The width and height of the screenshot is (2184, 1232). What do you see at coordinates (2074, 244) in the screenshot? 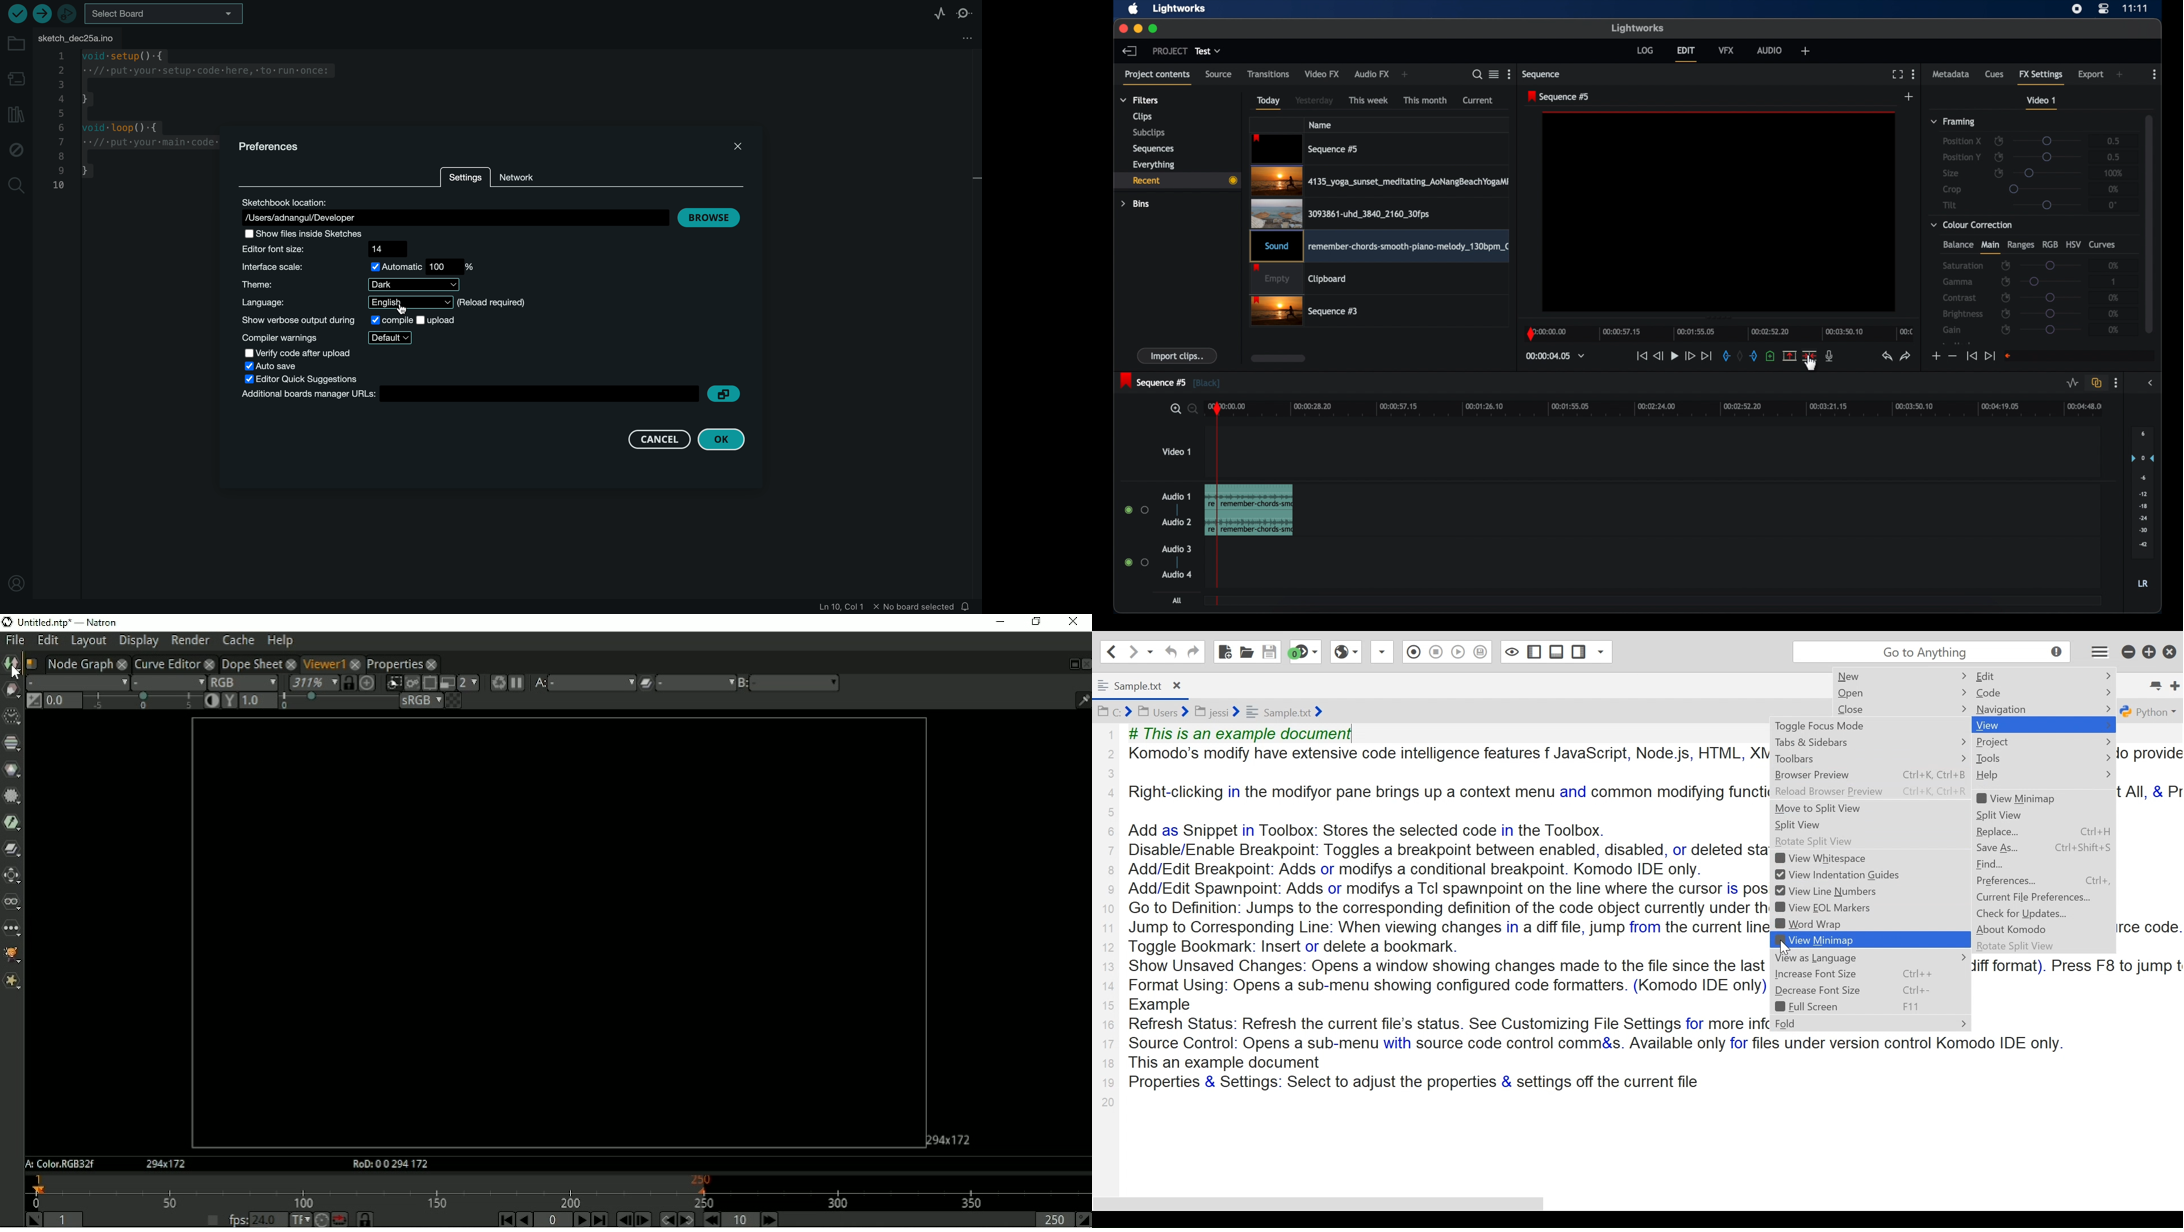
I see `hsv` at bounding box center [2074, 244].